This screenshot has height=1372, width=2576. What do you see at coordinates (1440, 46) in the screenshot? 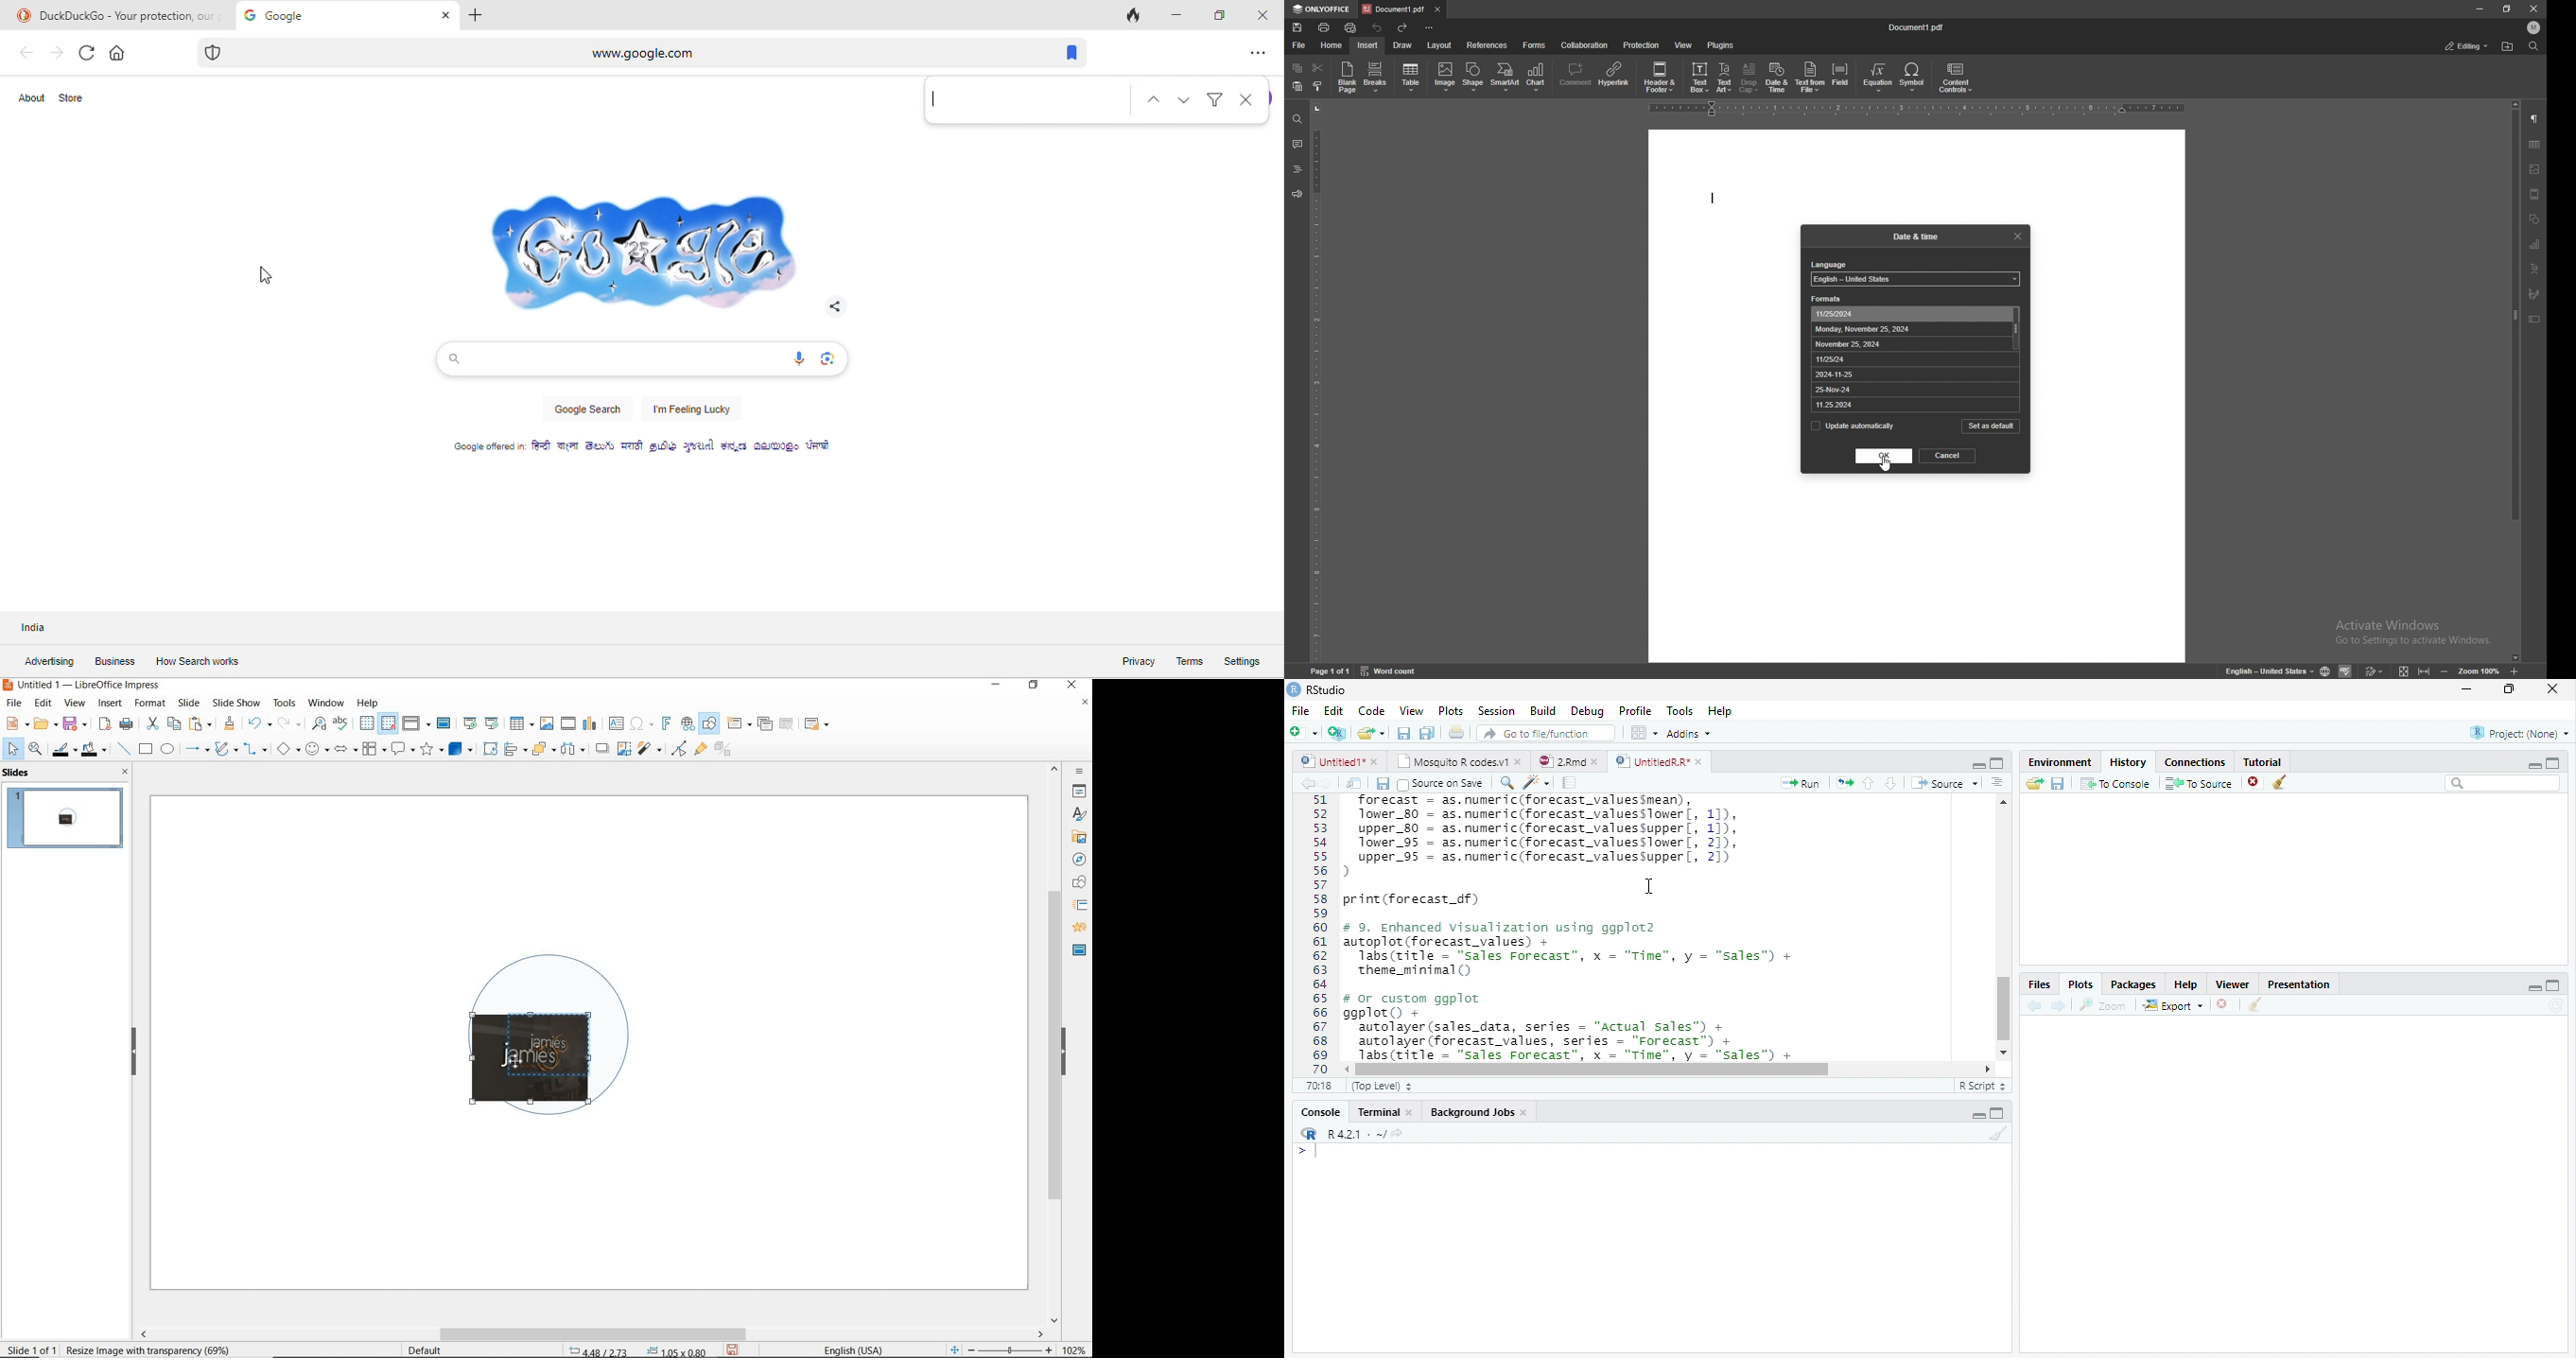
I see `layout` at bounding box center [1440, 46].